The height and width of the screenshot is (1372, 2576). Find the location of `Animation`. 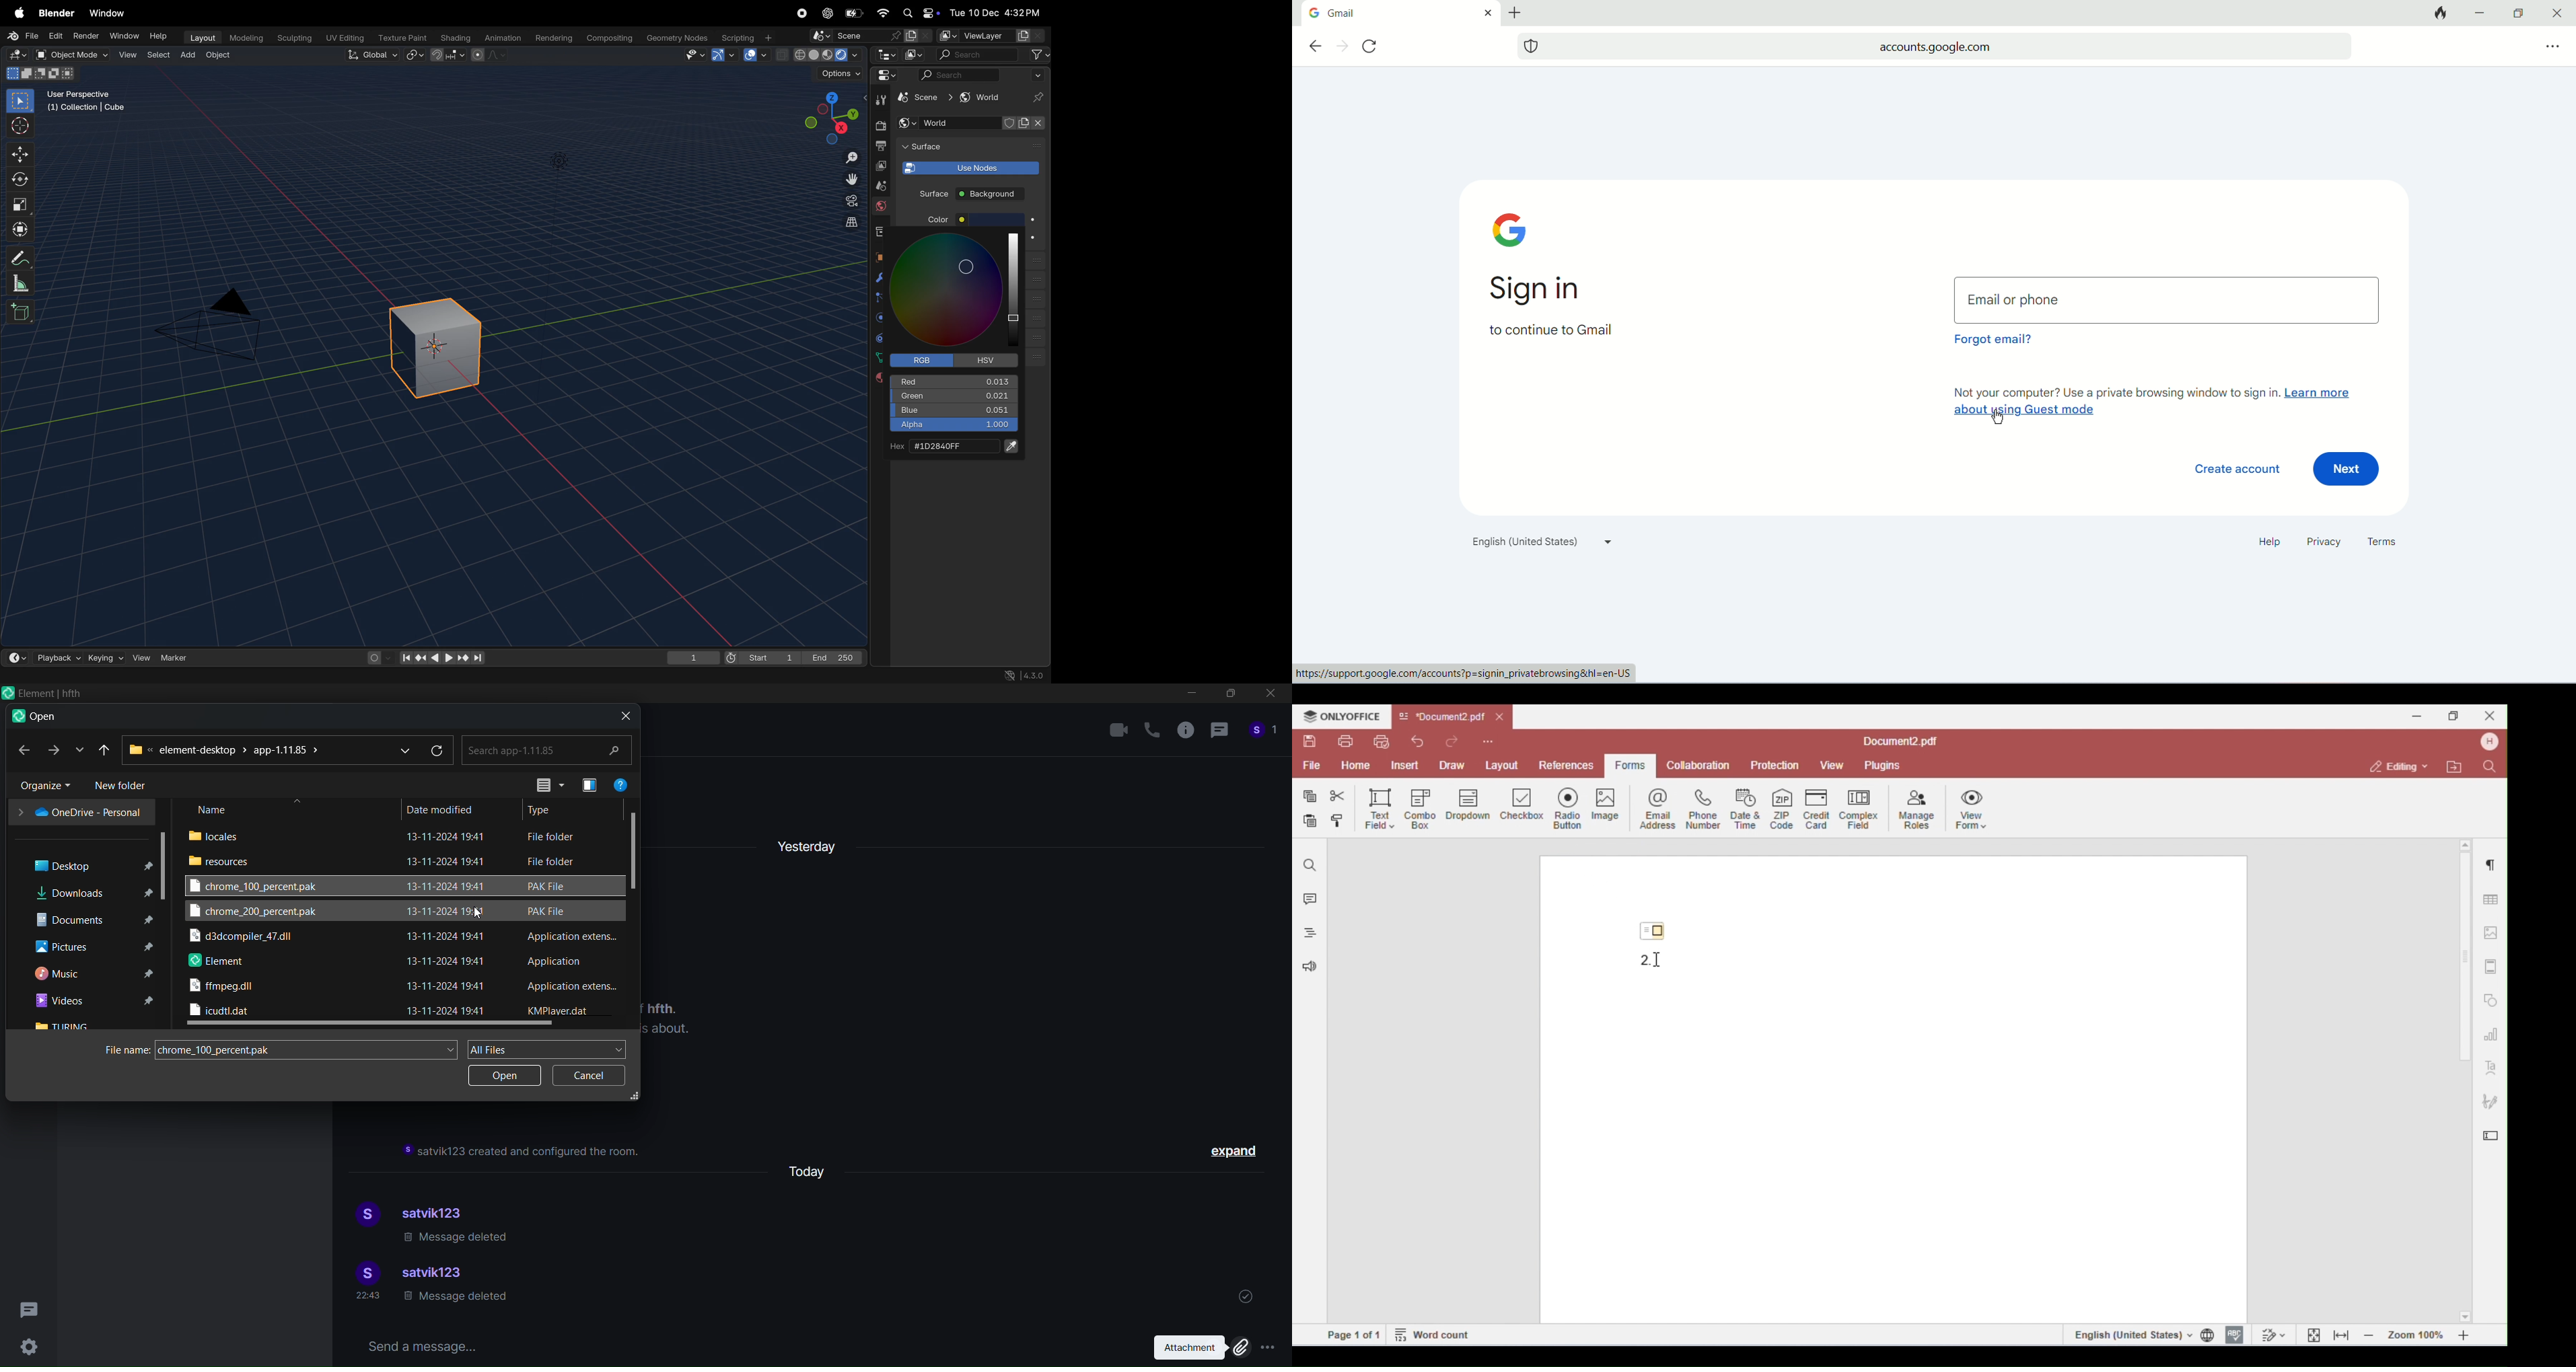

Animation is located at coordinates (501, 39).